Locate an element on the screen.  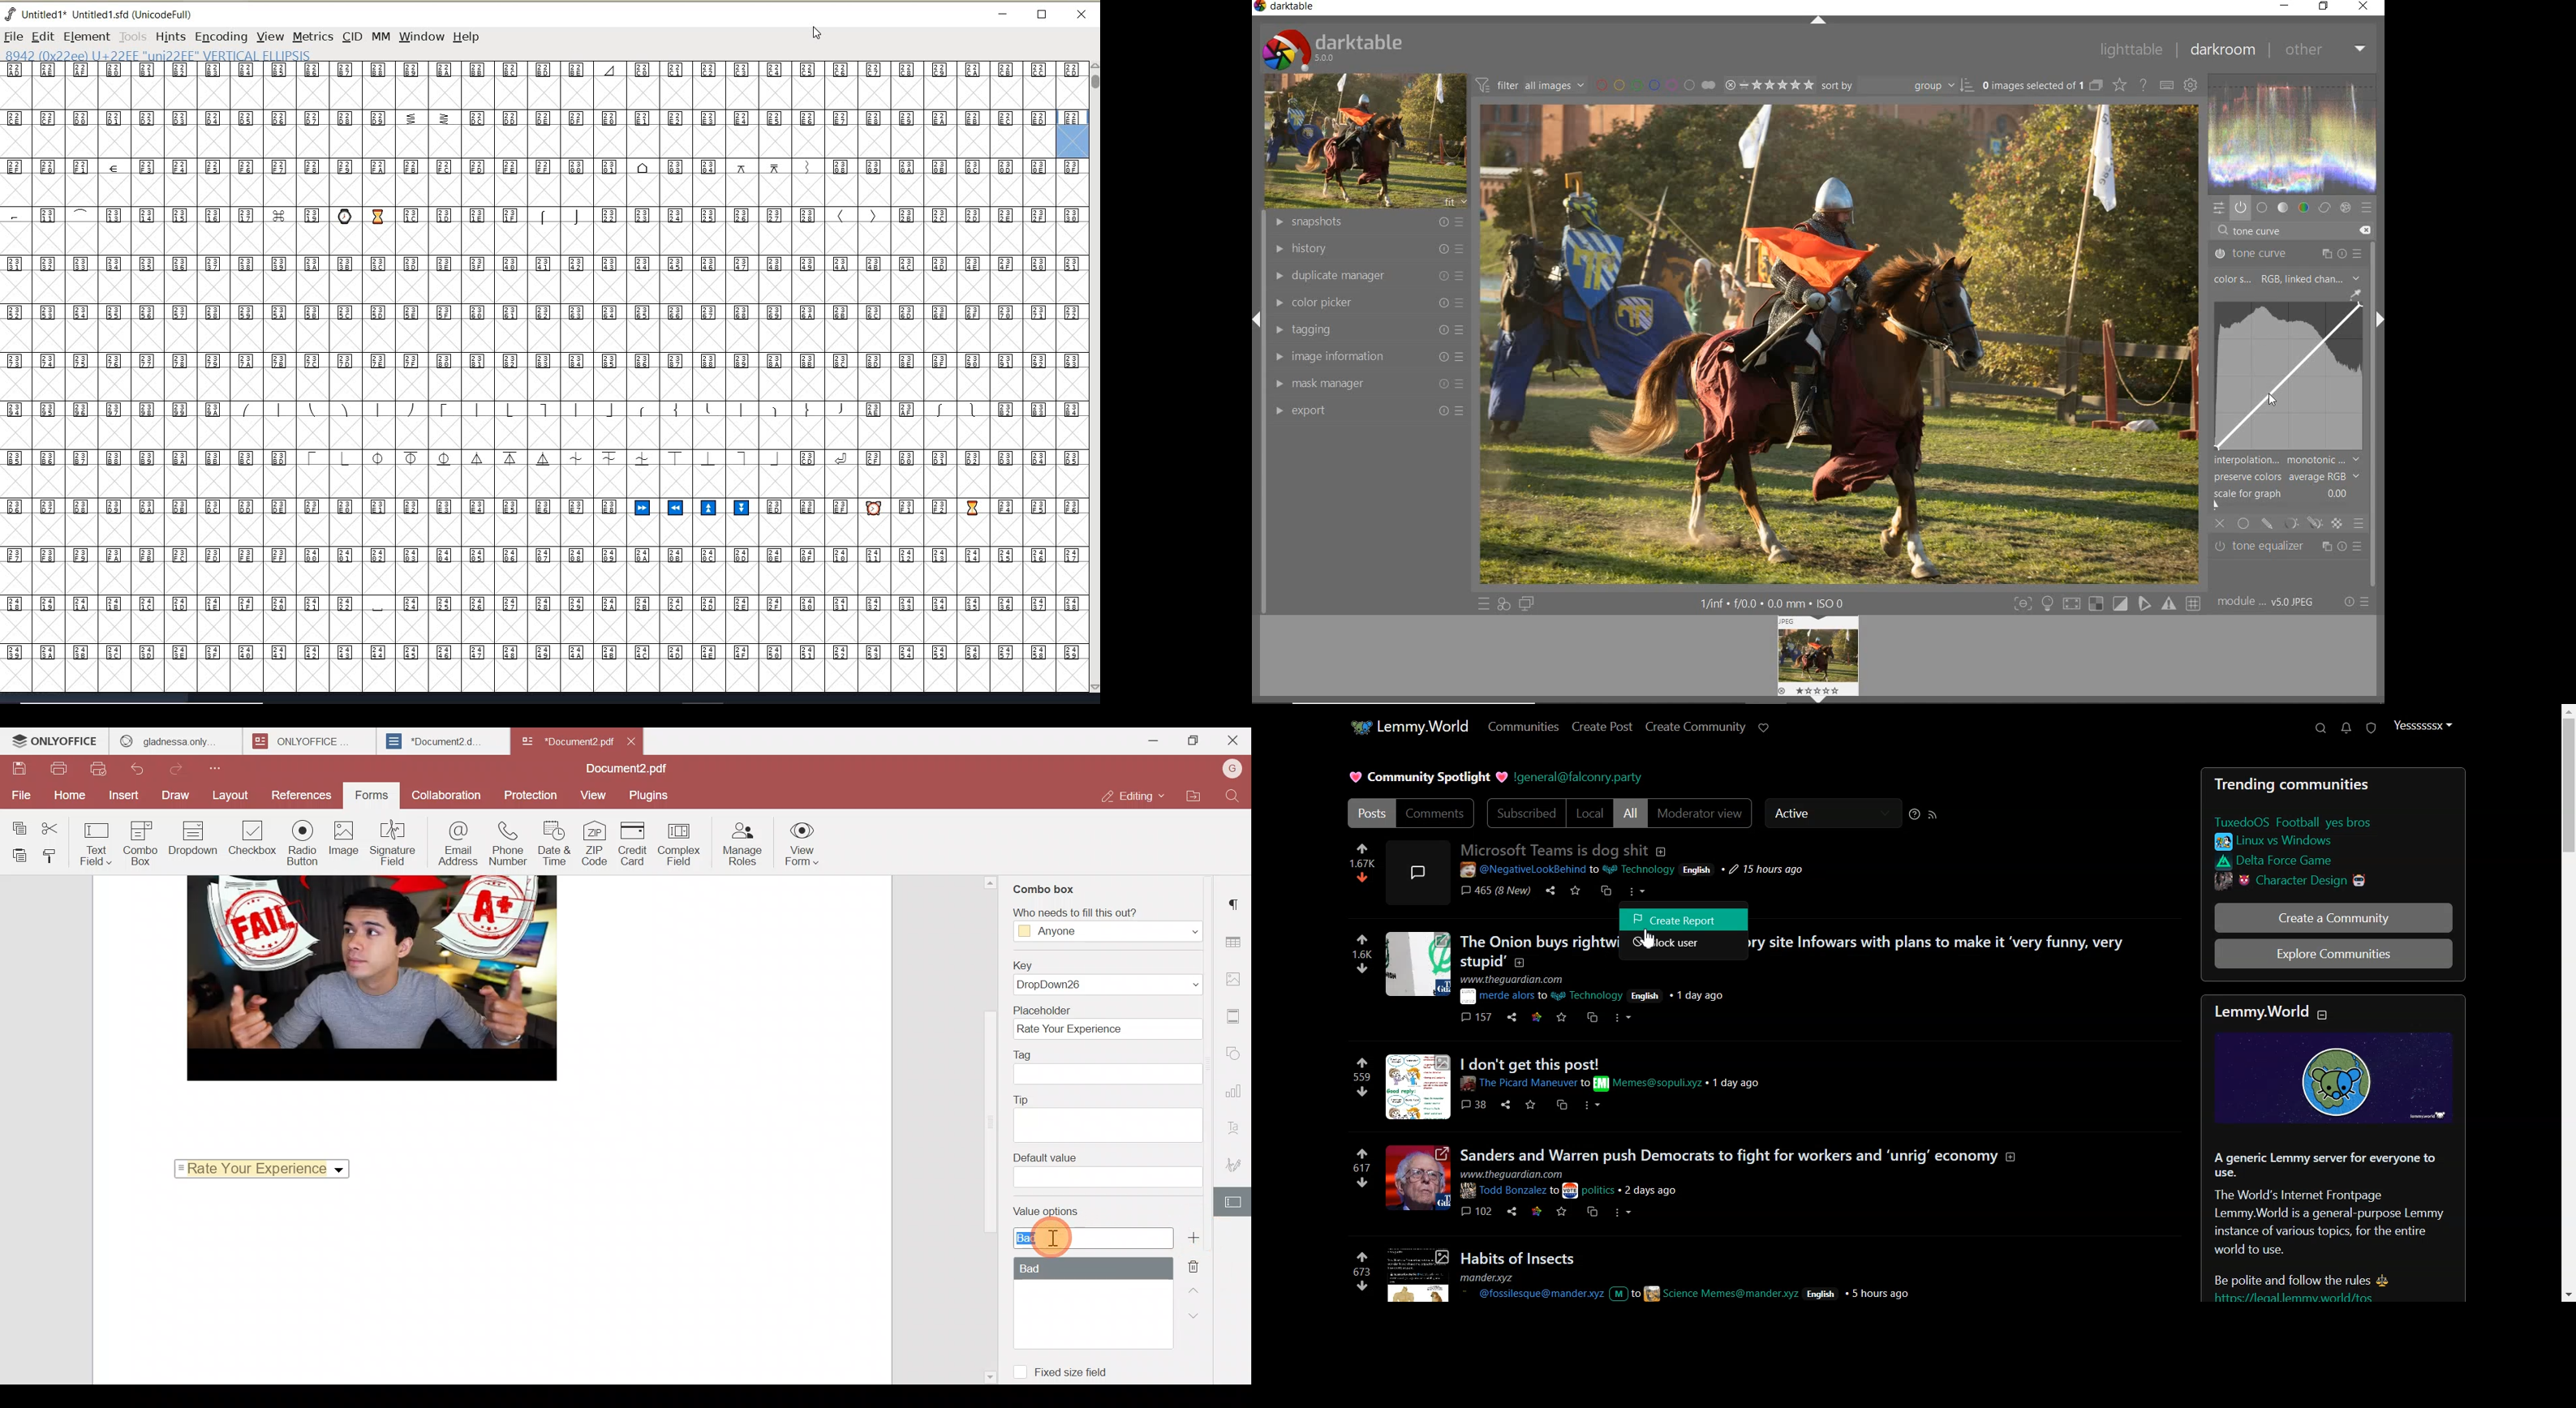
Header & footer settings is located at coordinates (1235, 1017).